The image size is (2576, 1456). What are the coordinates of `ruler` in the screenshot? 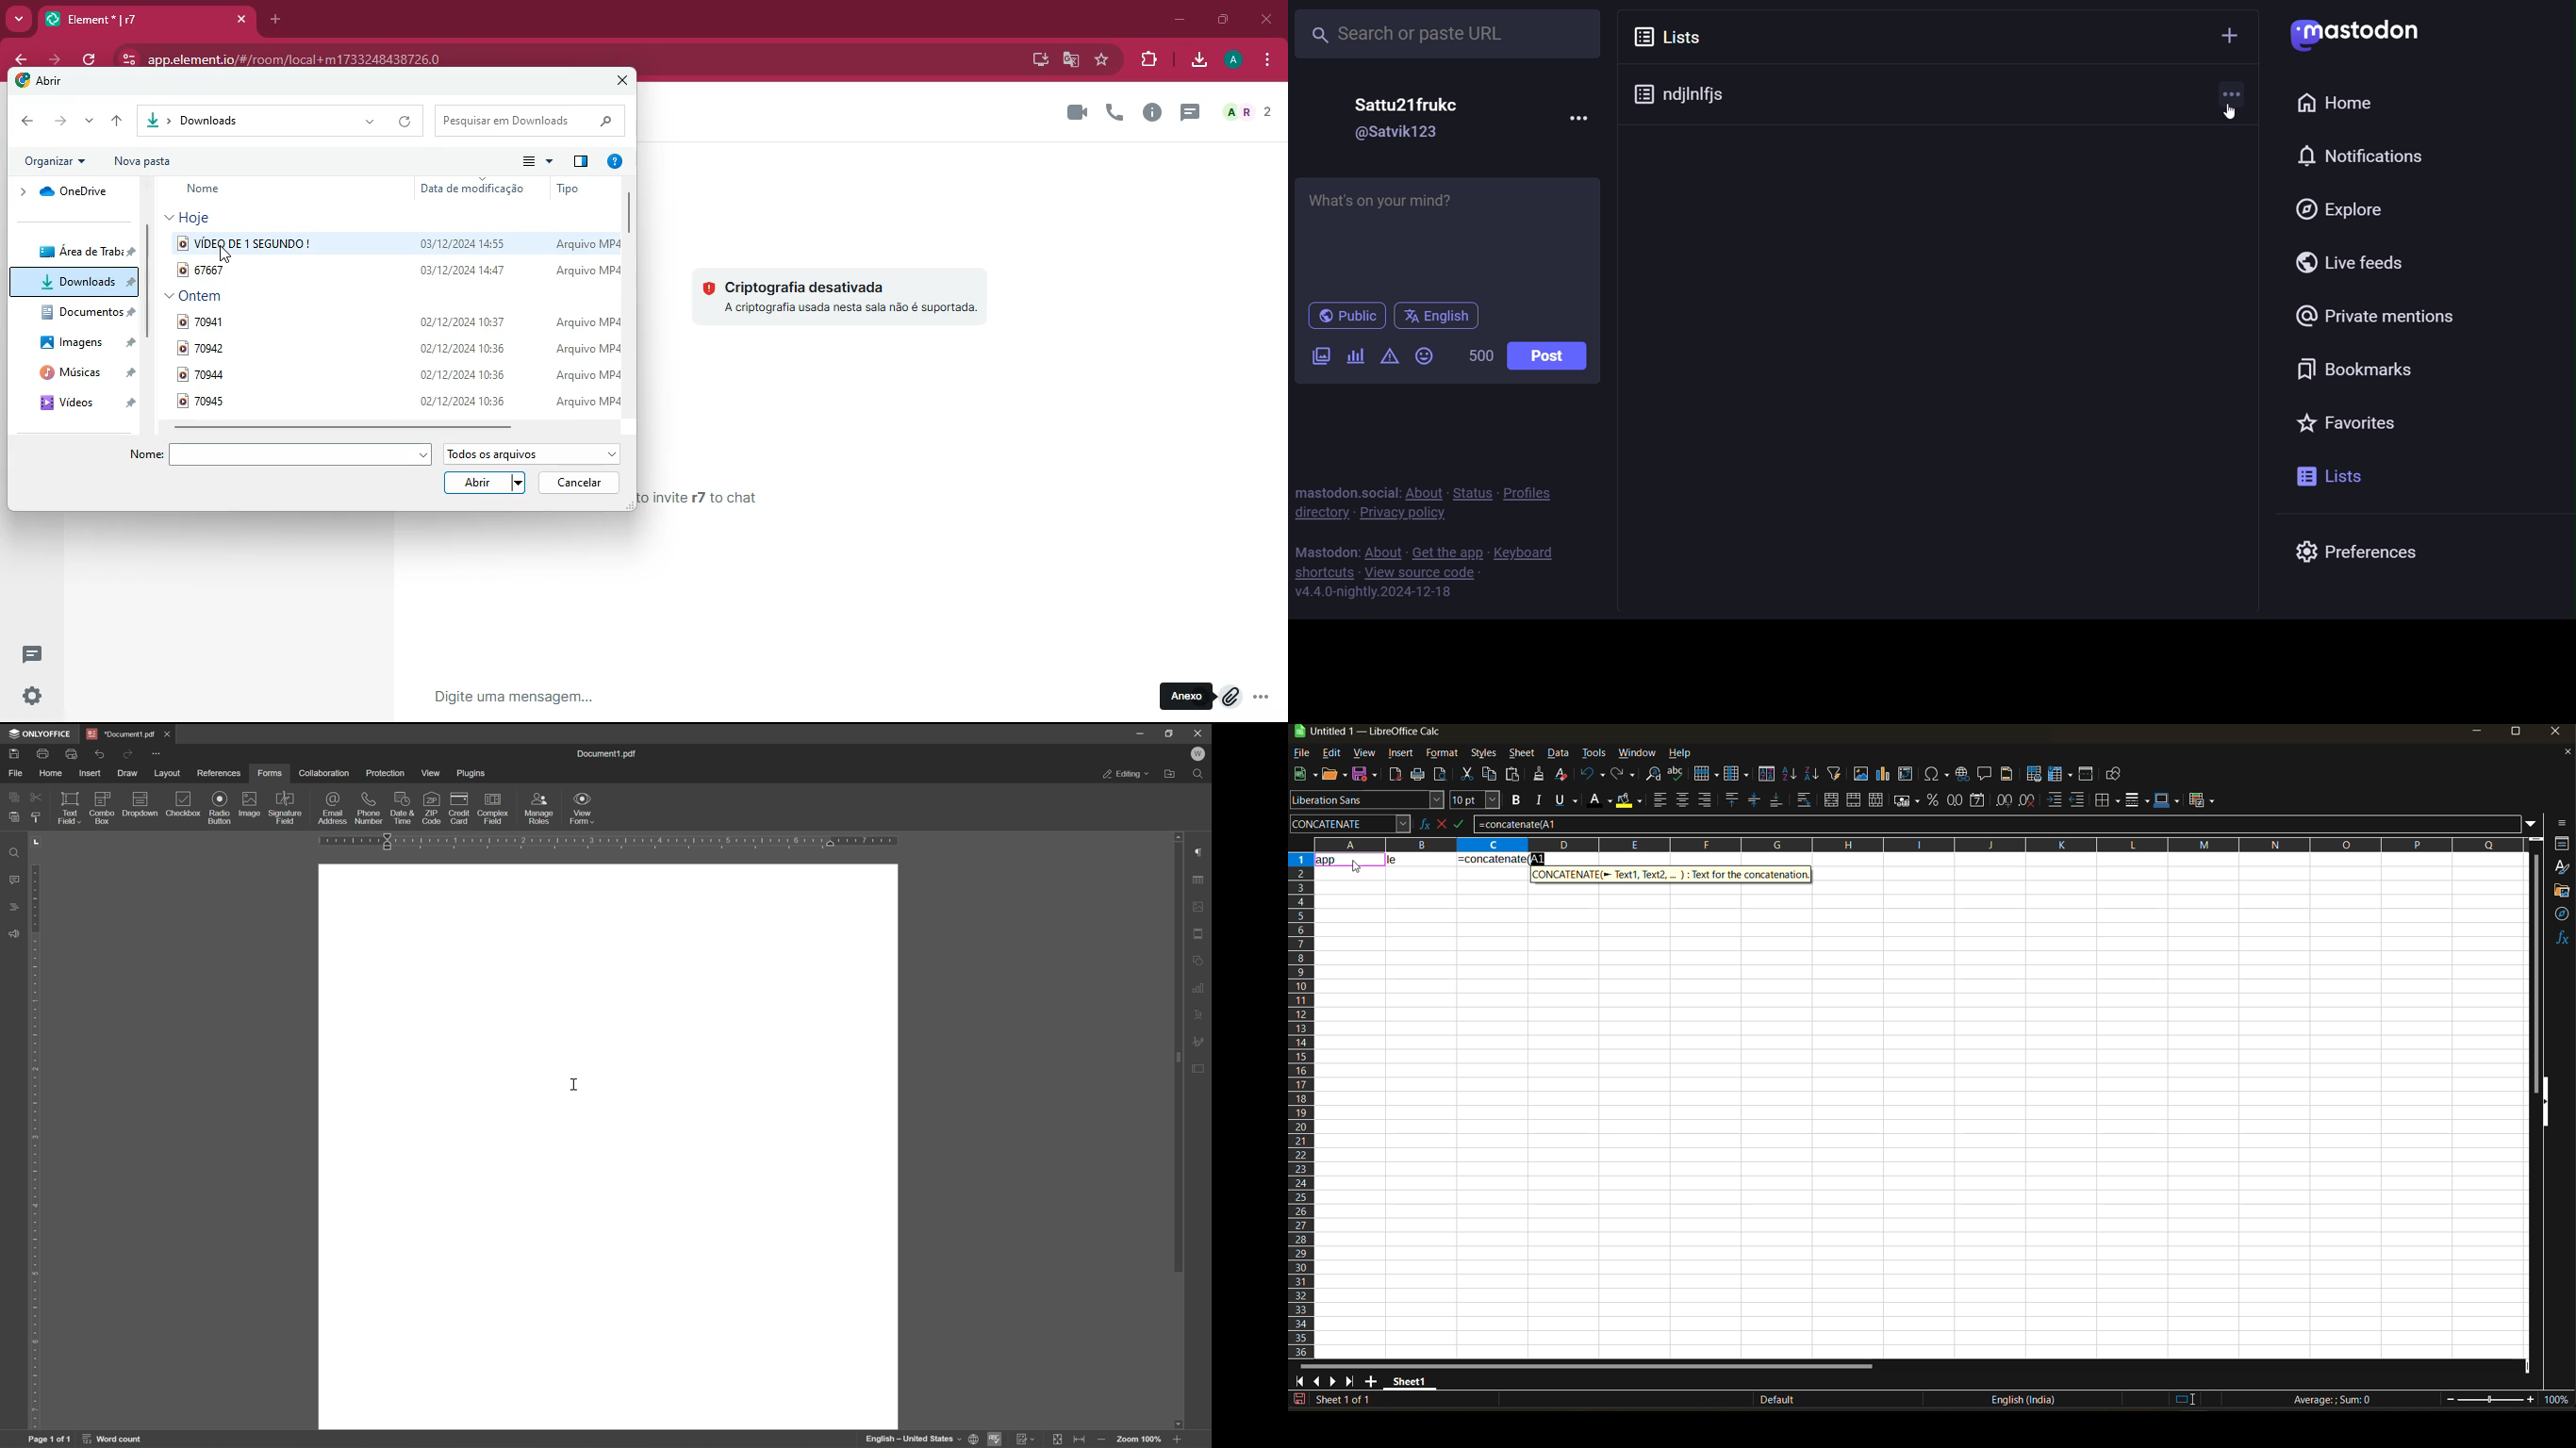 It's located at (613, 841).